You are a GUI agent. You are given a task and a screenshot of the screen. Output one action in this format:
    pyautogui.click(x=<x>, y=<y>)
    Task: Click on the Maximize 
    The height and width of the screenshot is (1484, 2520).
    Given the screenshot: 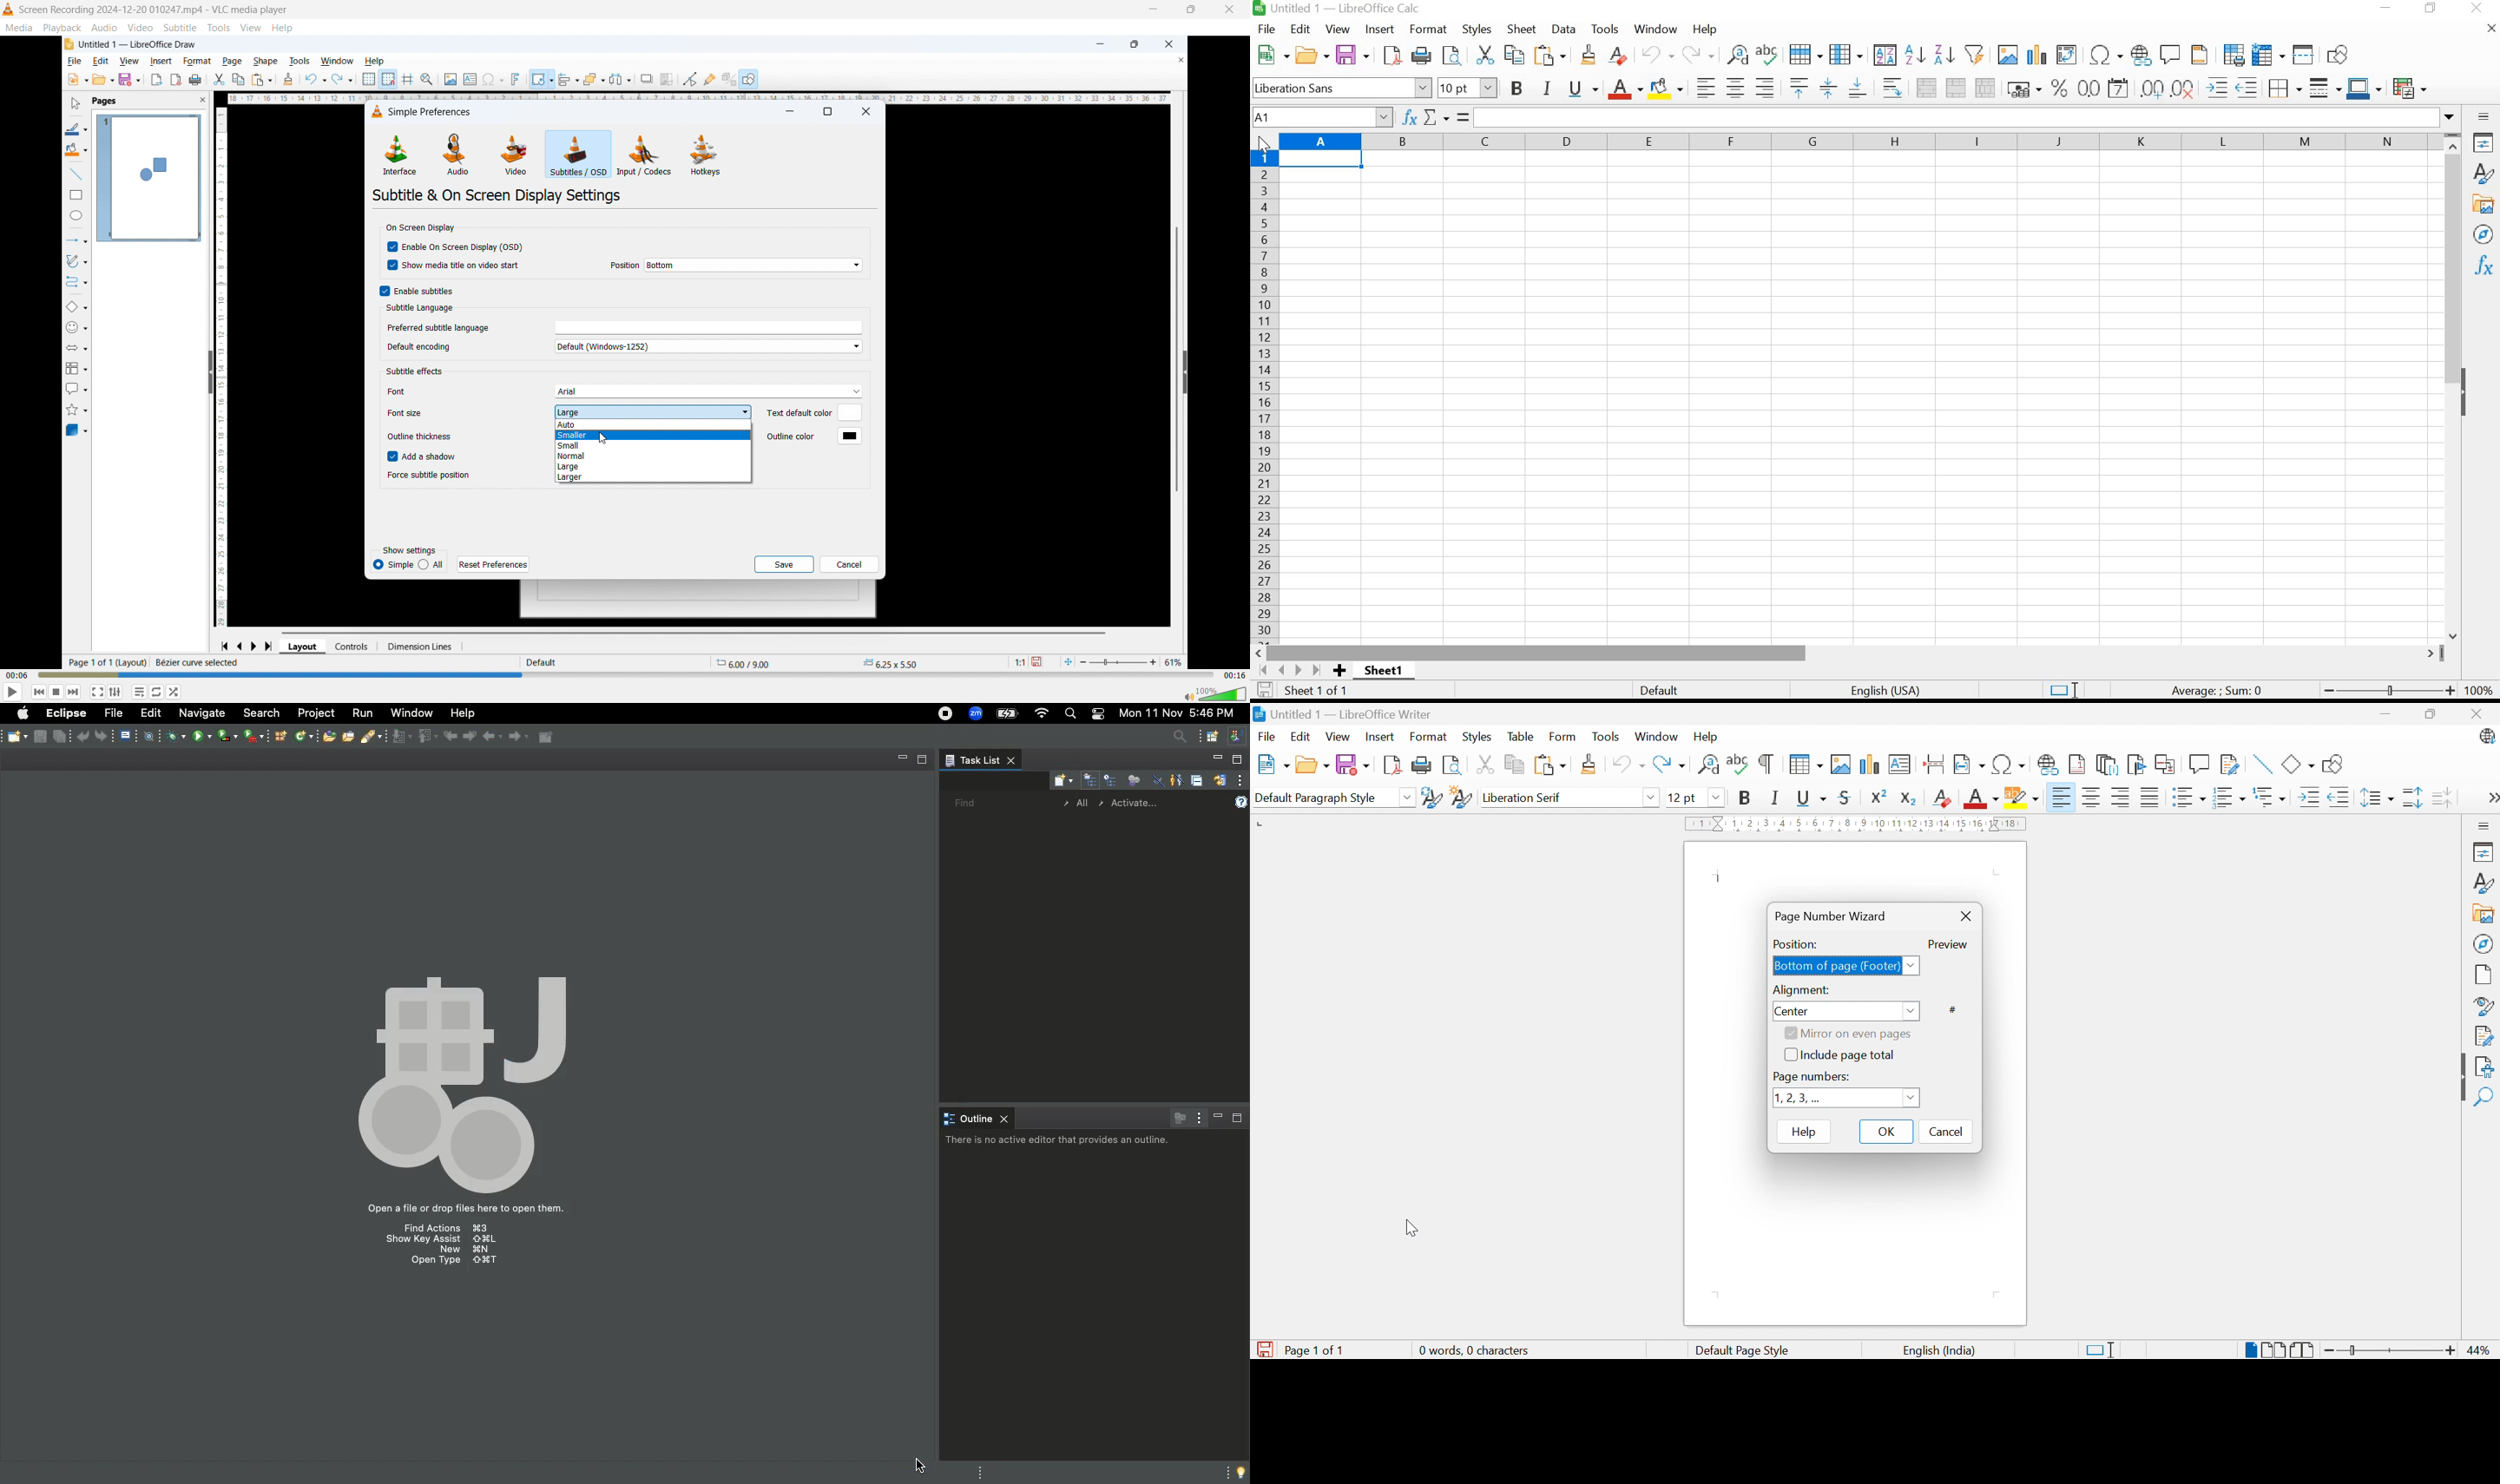 What is the action you would take?
    pyautogui.click(x=1237, y=760)
    